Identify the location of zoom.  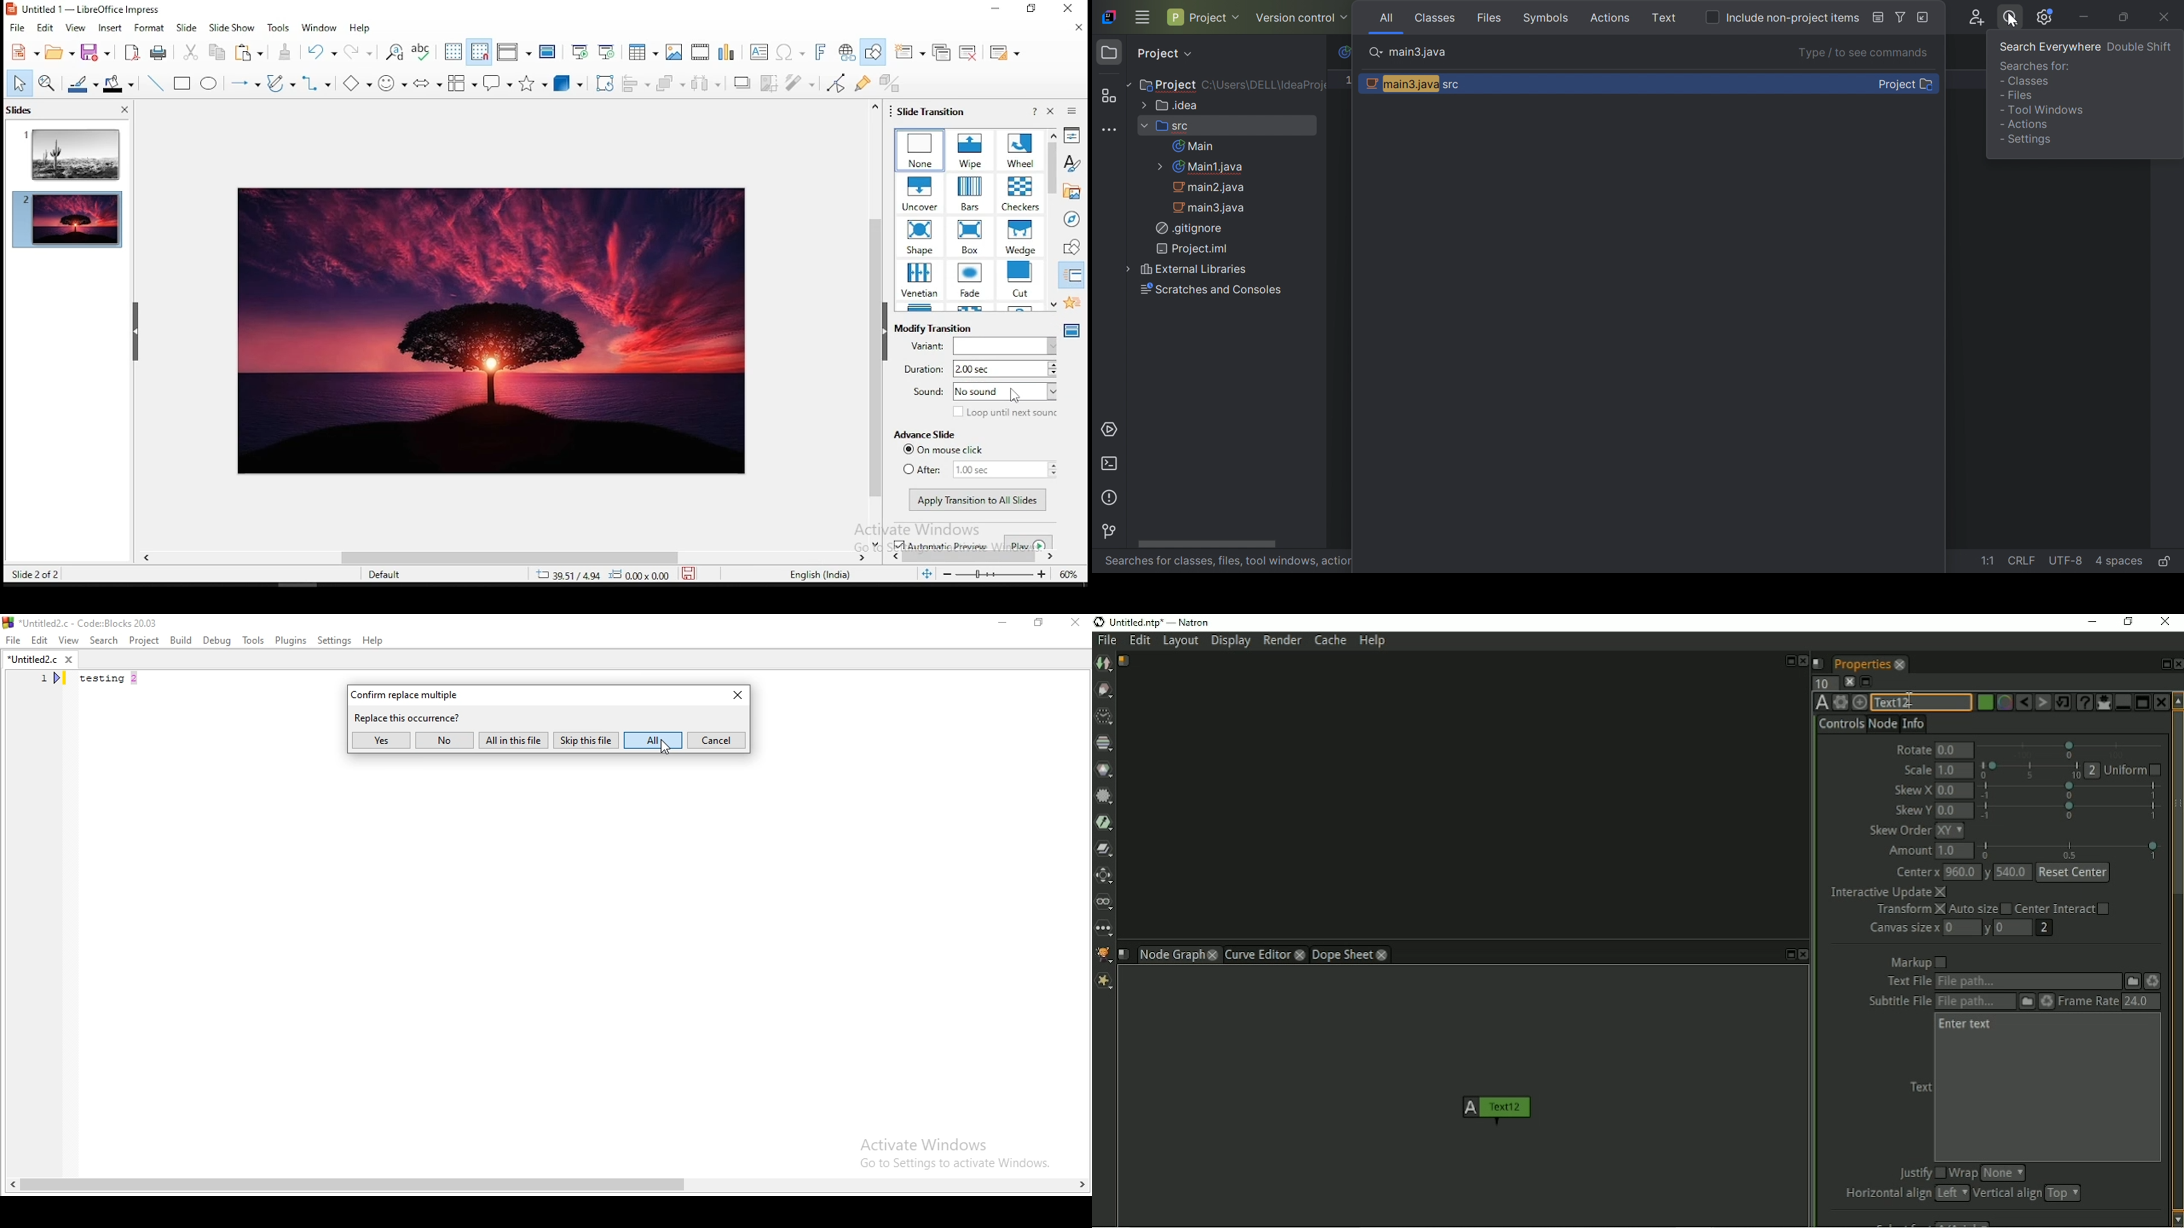
(993, 574).